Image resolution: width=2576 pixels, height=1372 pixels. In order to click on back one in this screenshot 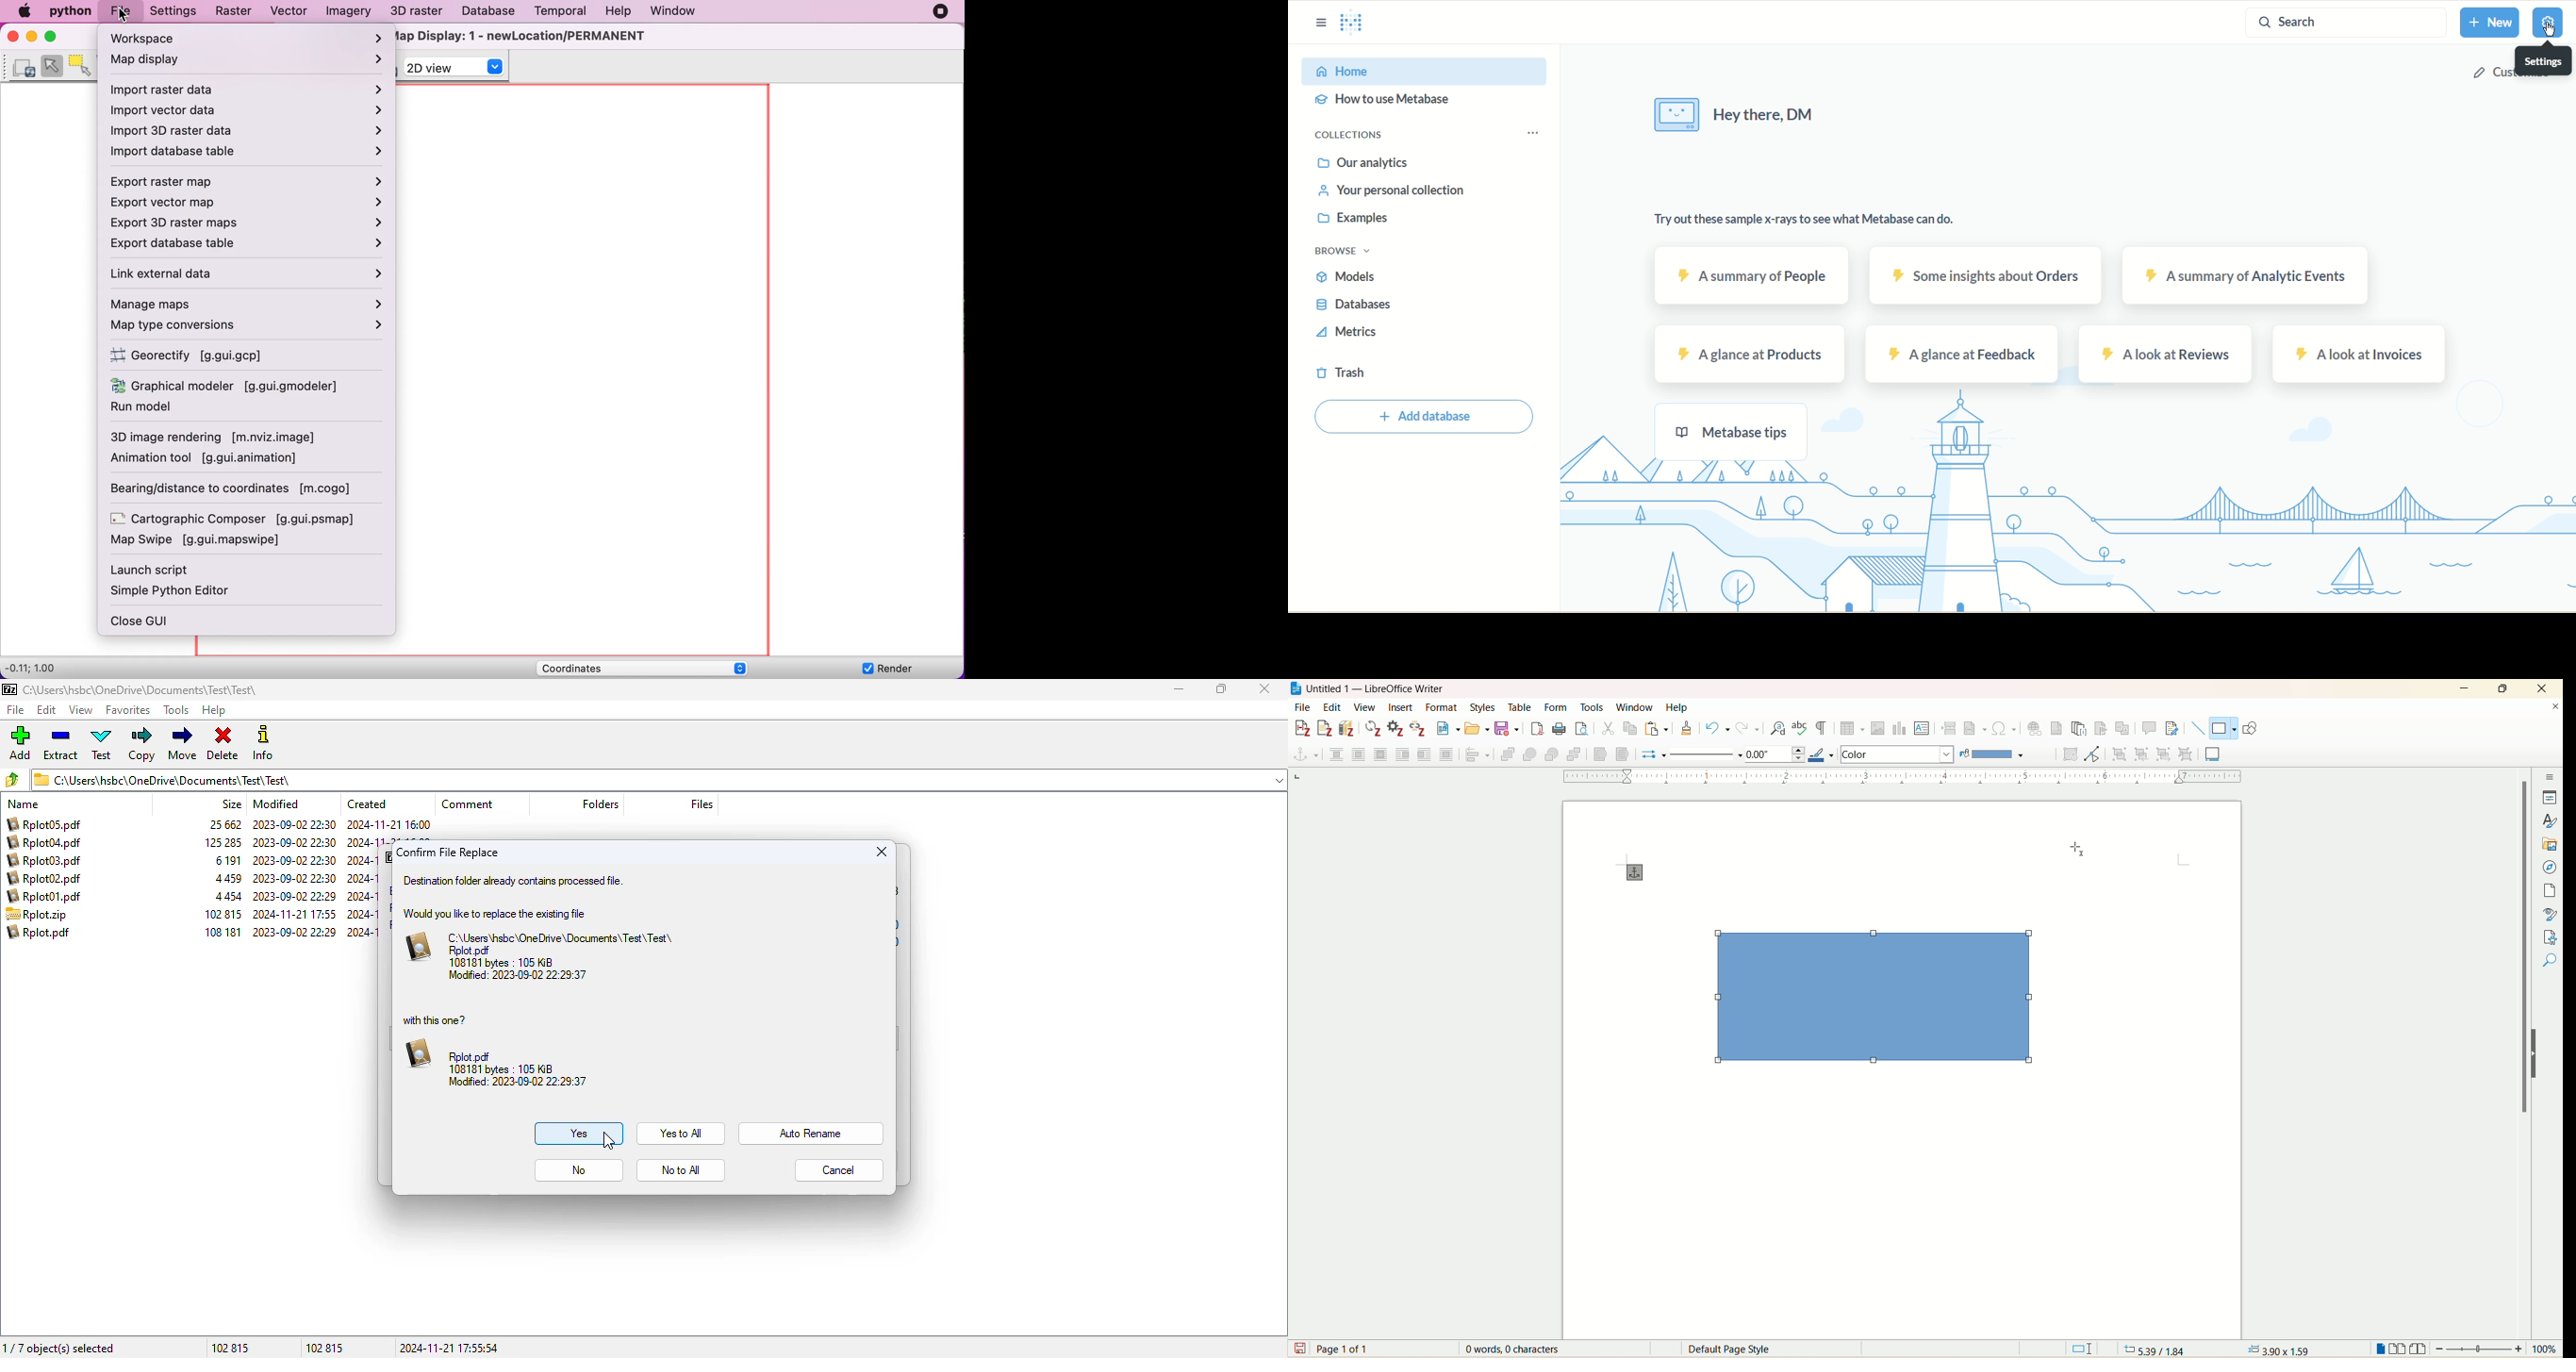, I will do `click(1551, 755)`.